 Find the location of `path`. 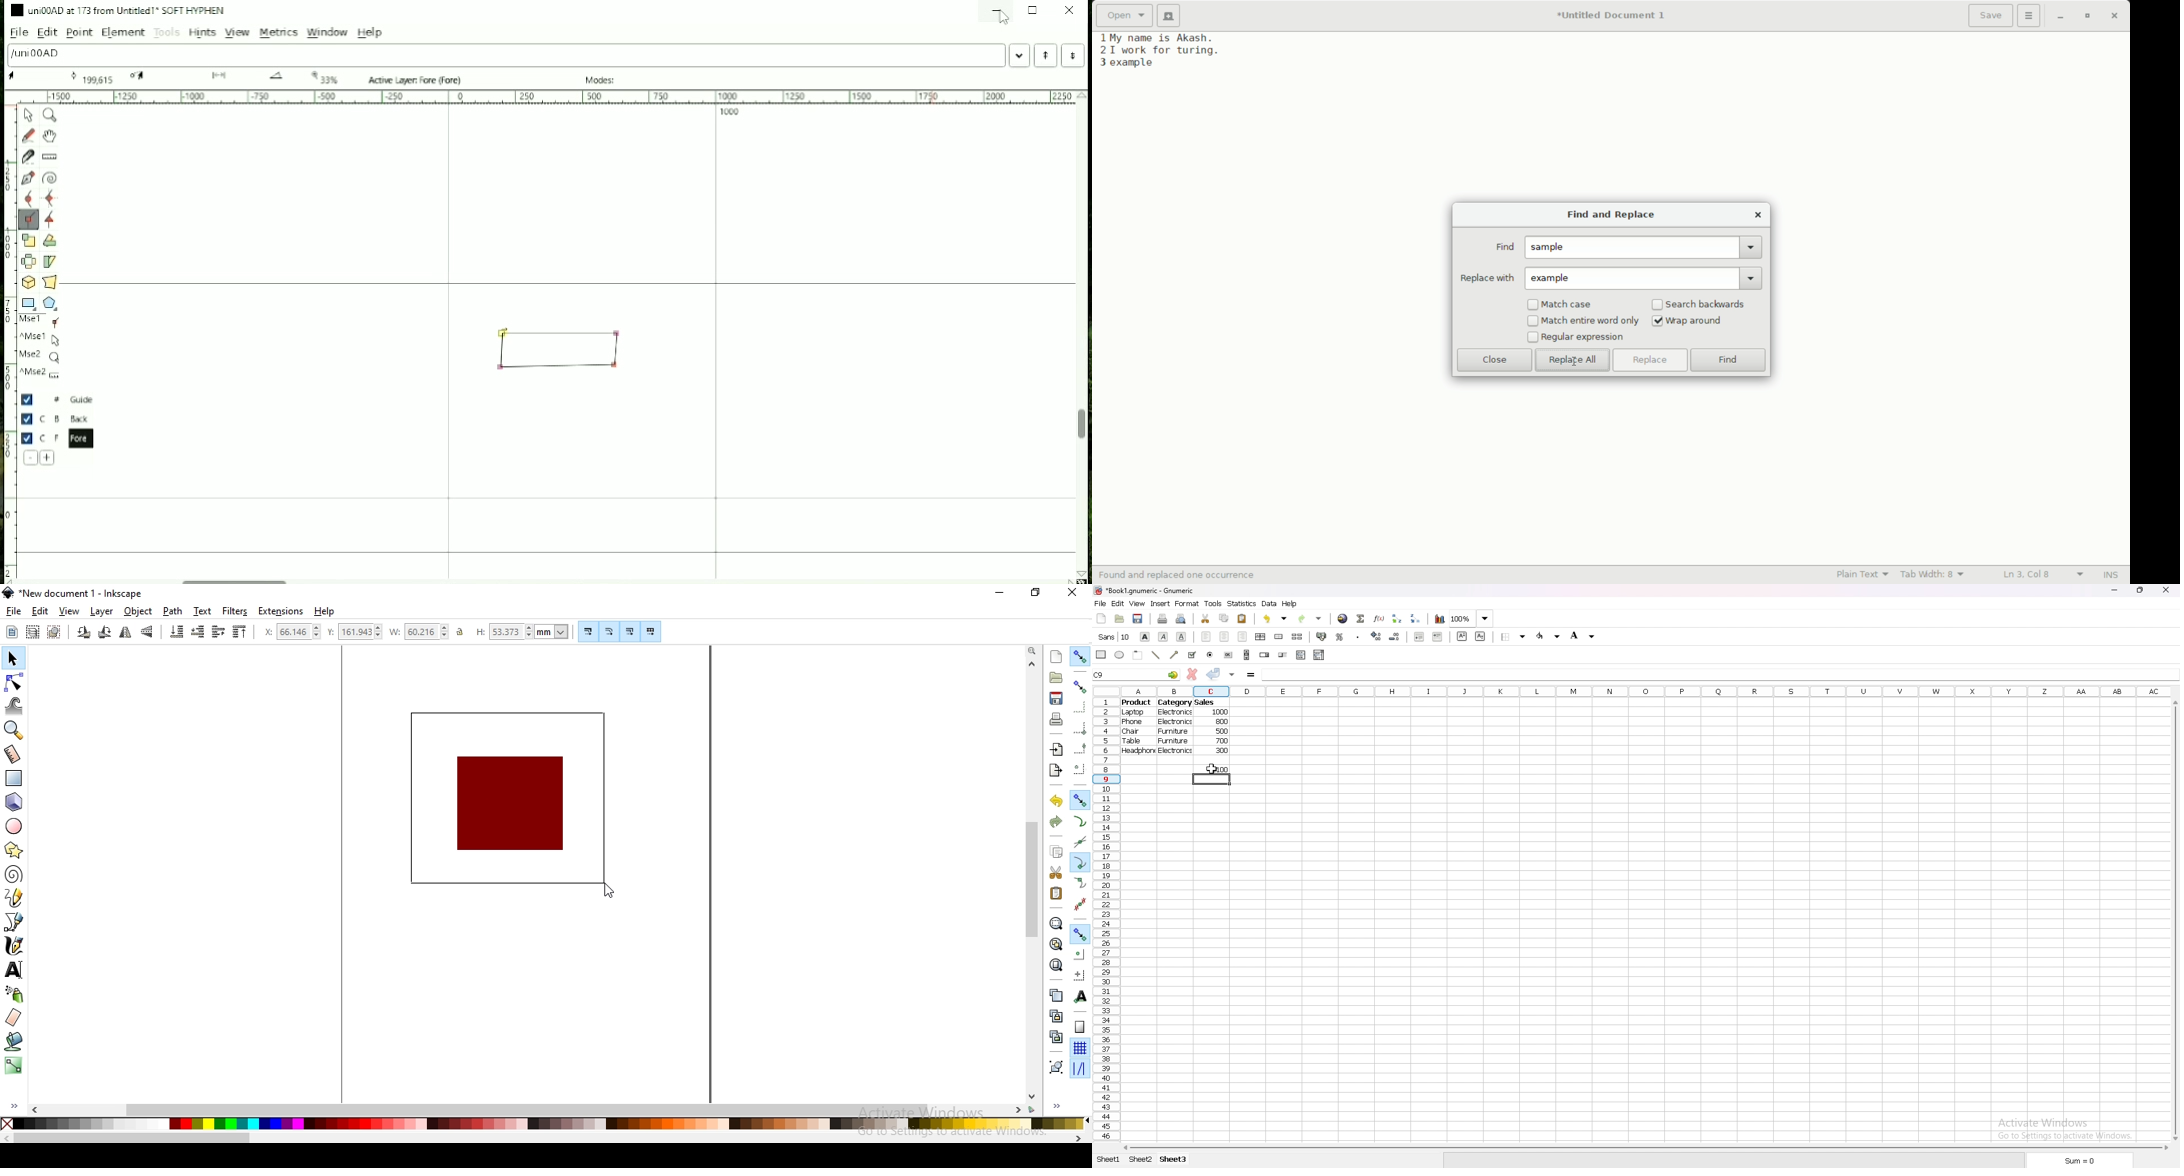

path is located at coordinates (173, 611).